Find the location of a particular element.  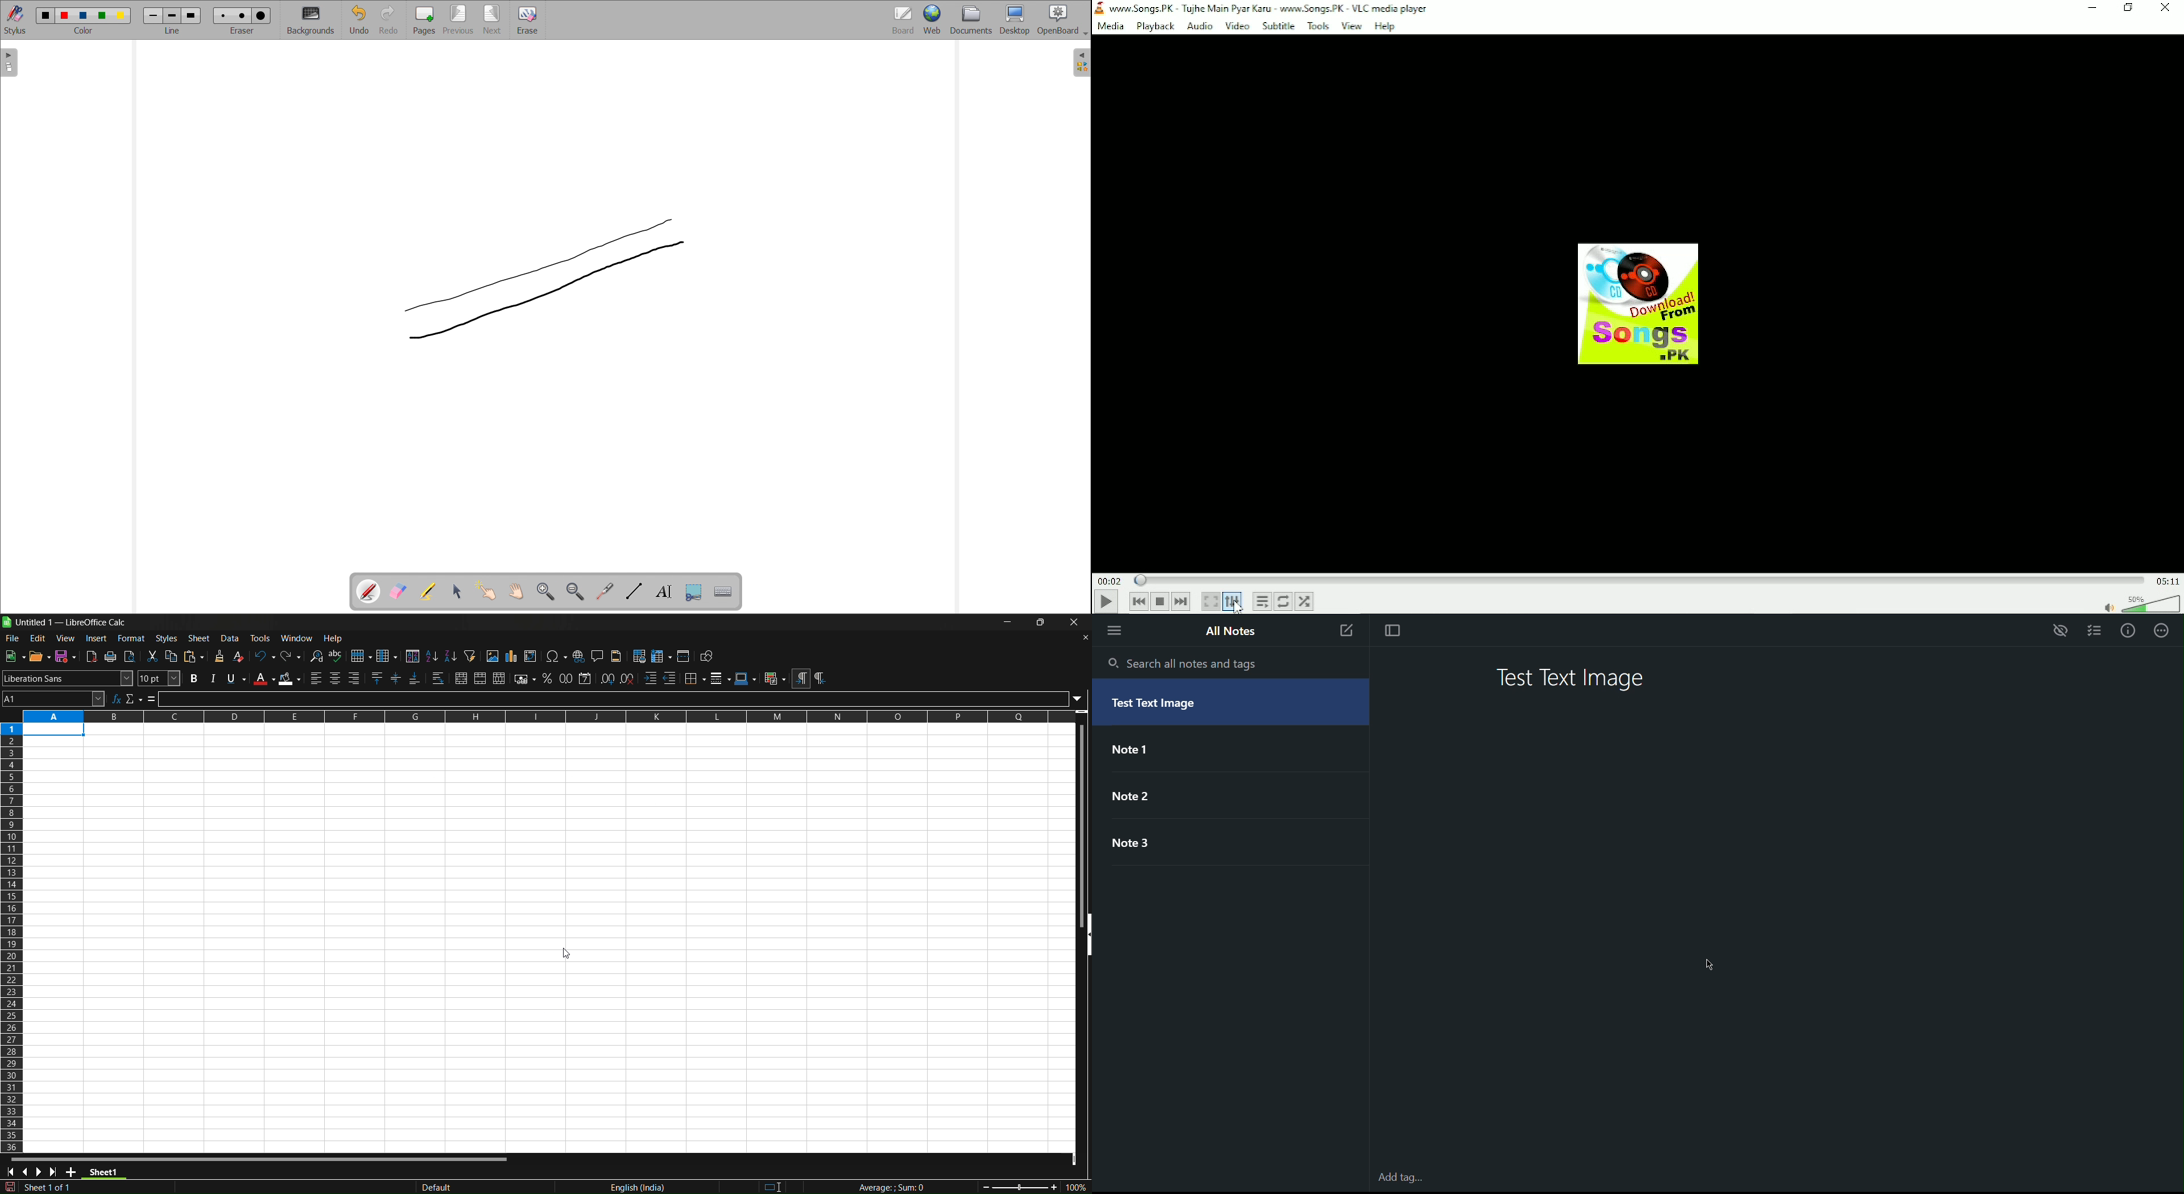

draw lines is located at coordinates (634, 591).